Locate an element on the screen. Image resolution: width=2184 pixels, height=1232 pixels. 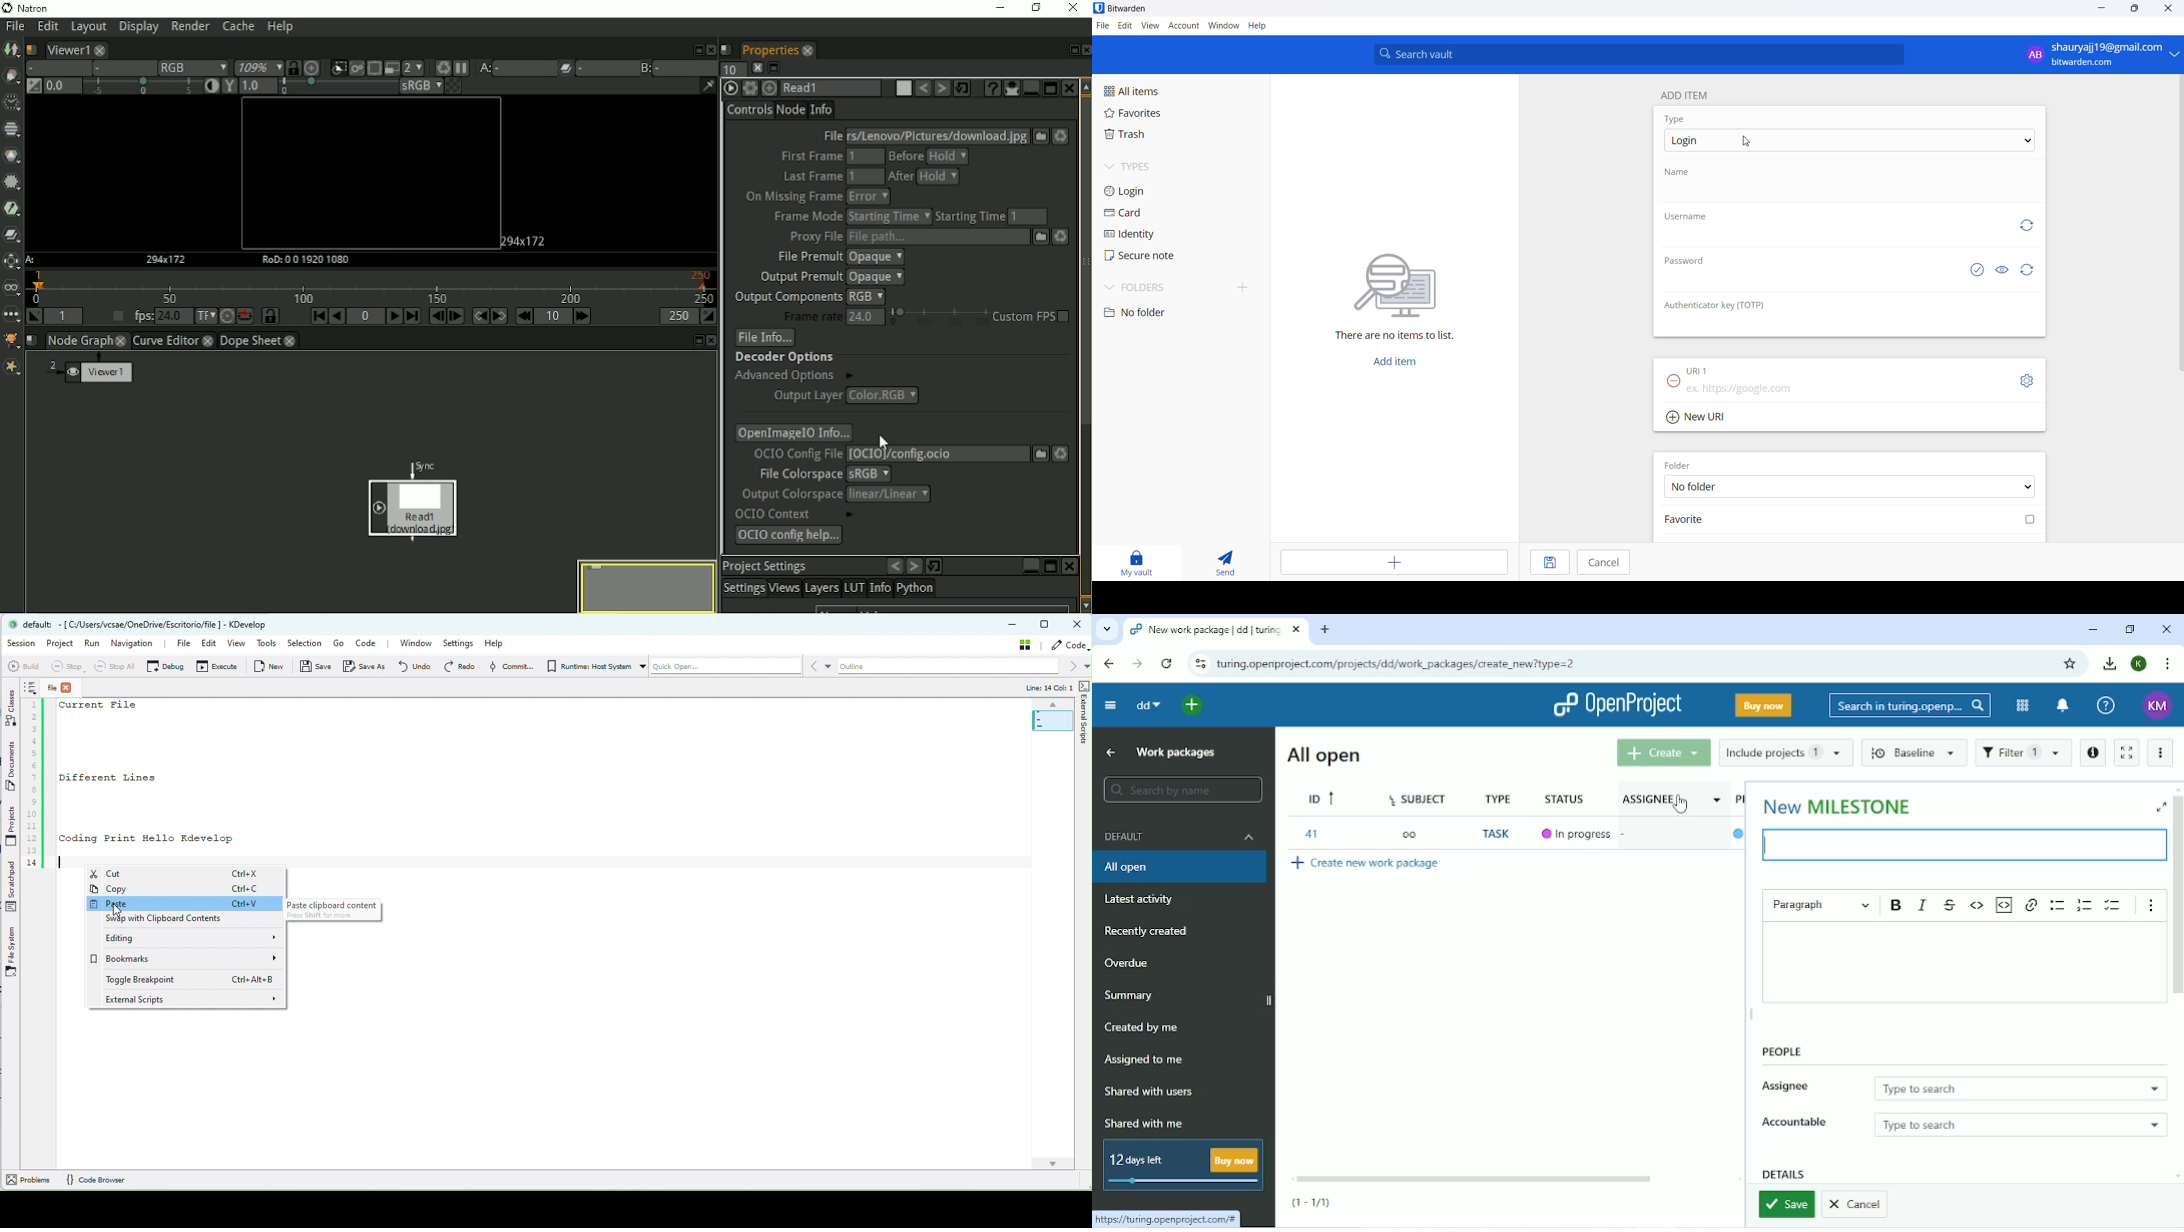
To notification center is located at coordinates (2063, 705).